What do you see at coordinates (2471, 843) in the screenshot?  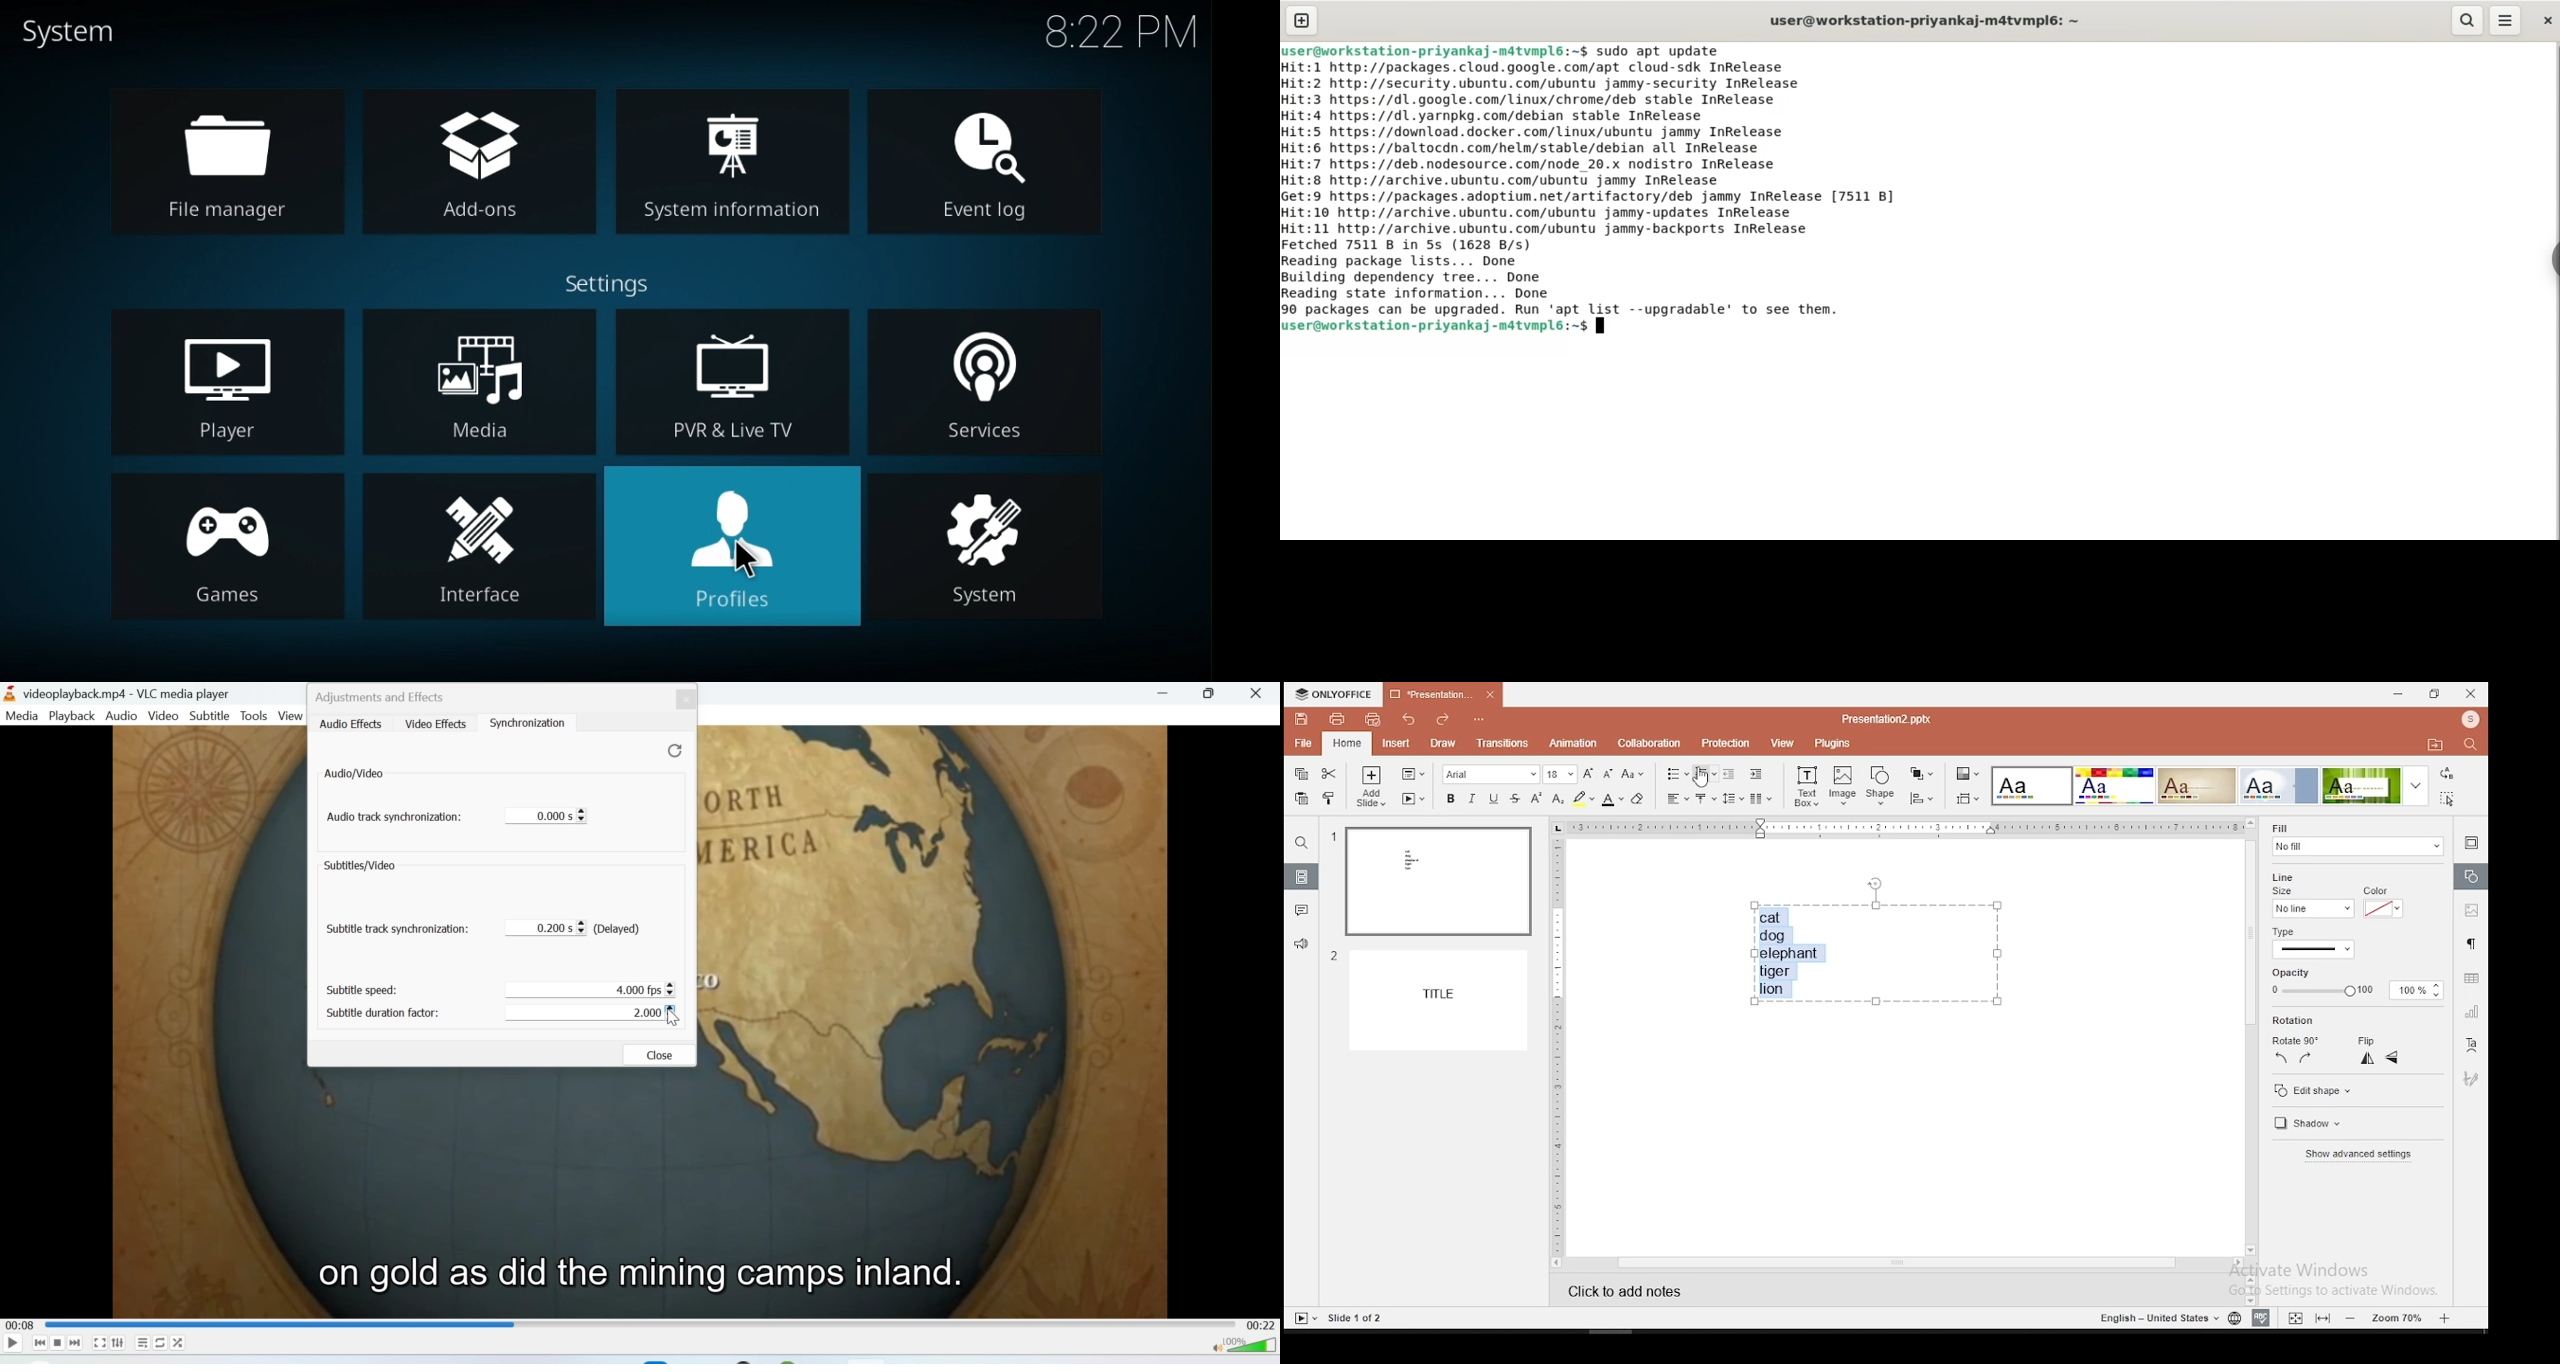 I see `slide settings` at bounding box center [2471, 843].